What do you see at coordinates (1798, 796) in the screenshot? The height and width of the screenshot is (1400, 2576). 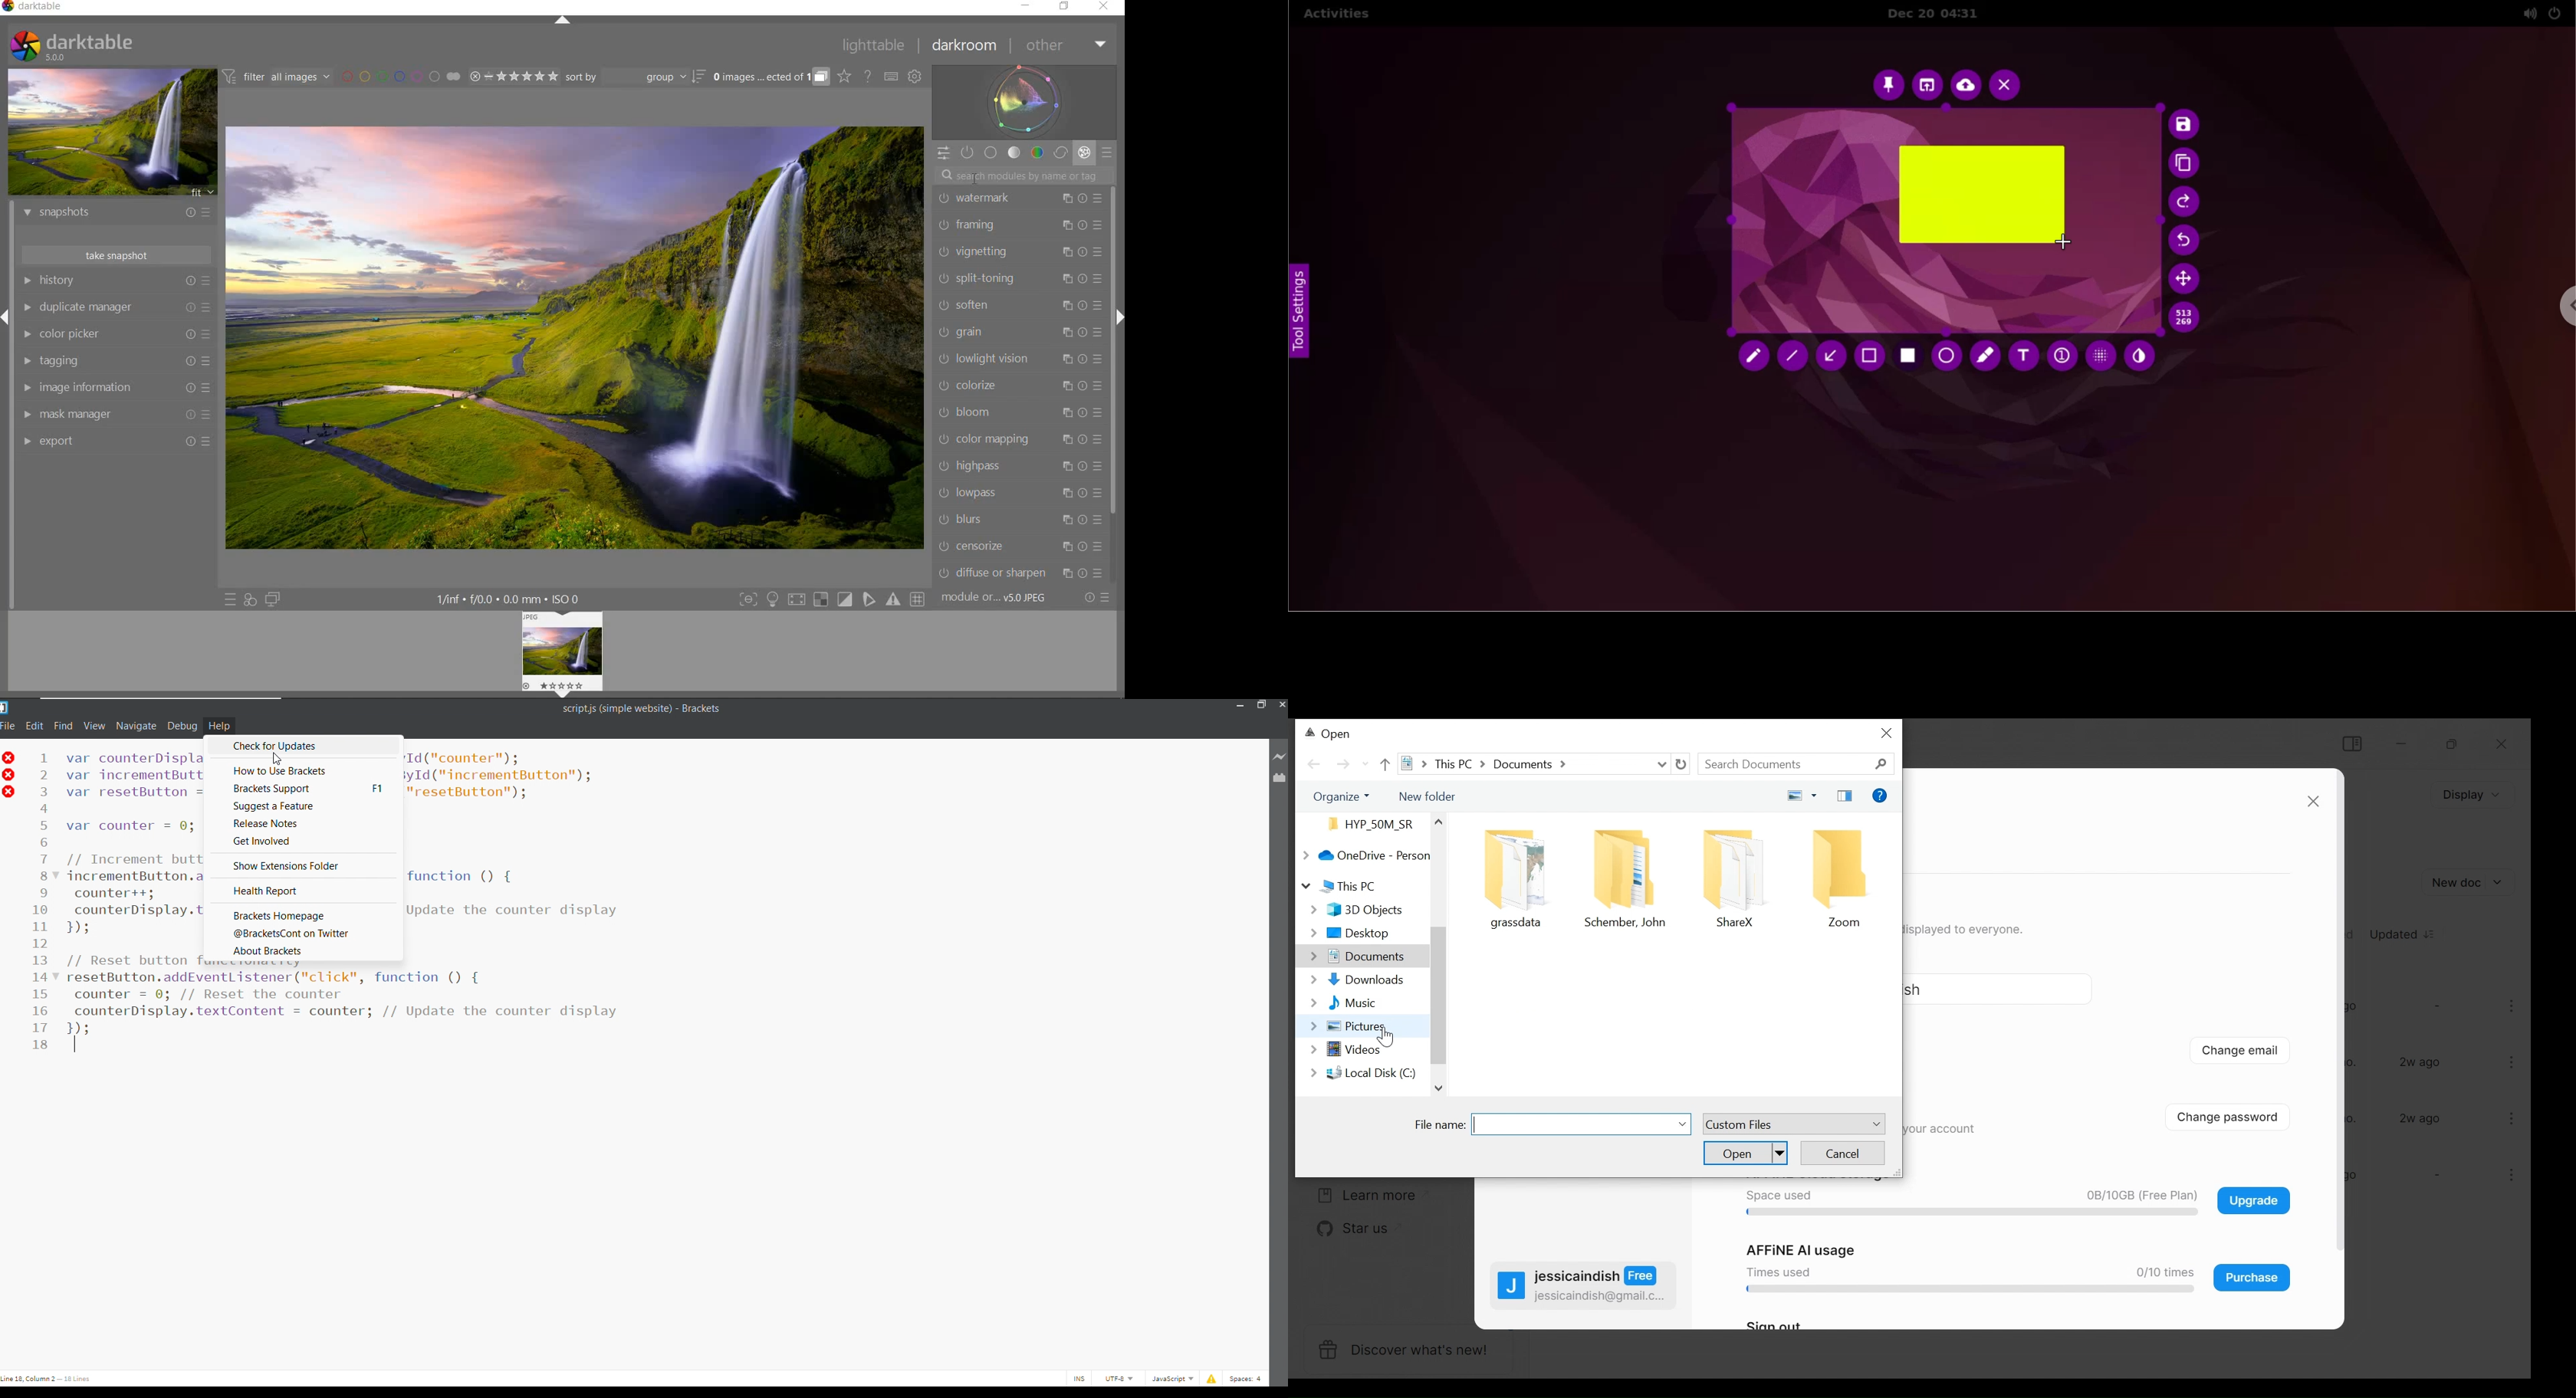 I see `Change your view` at bounding box center [1798, 796].